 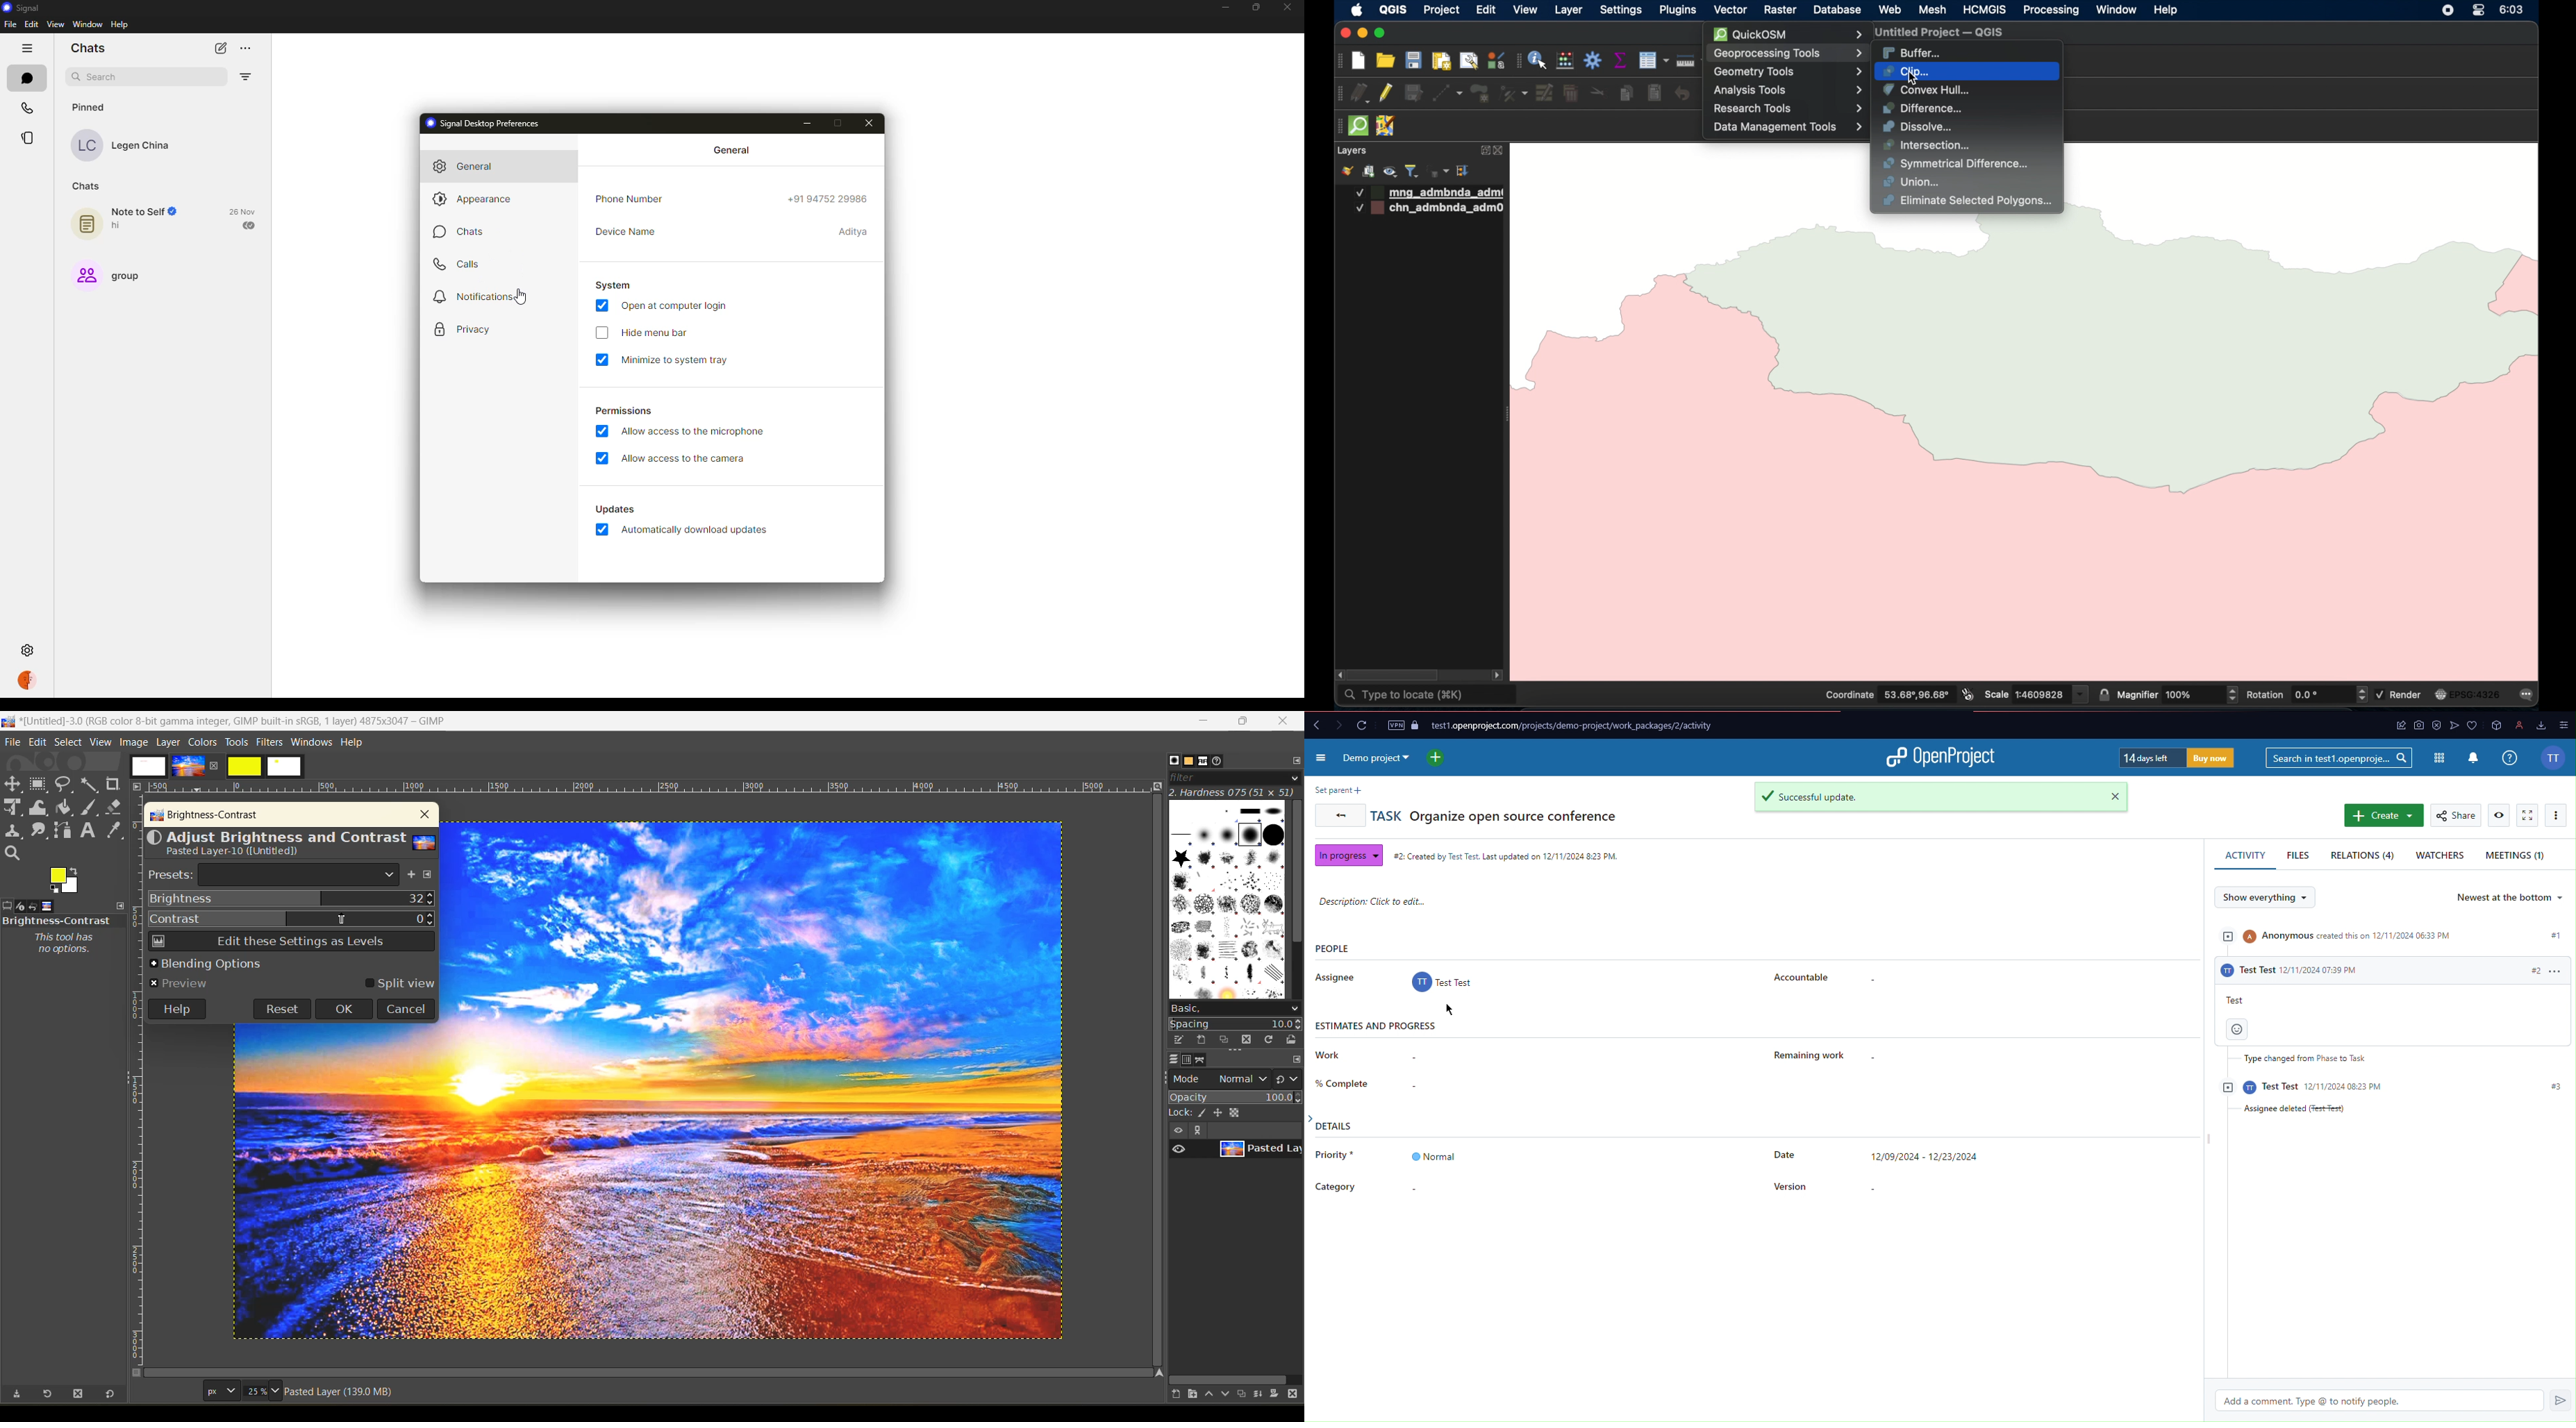 I want to click on brightness, so click(x=291, y=899).